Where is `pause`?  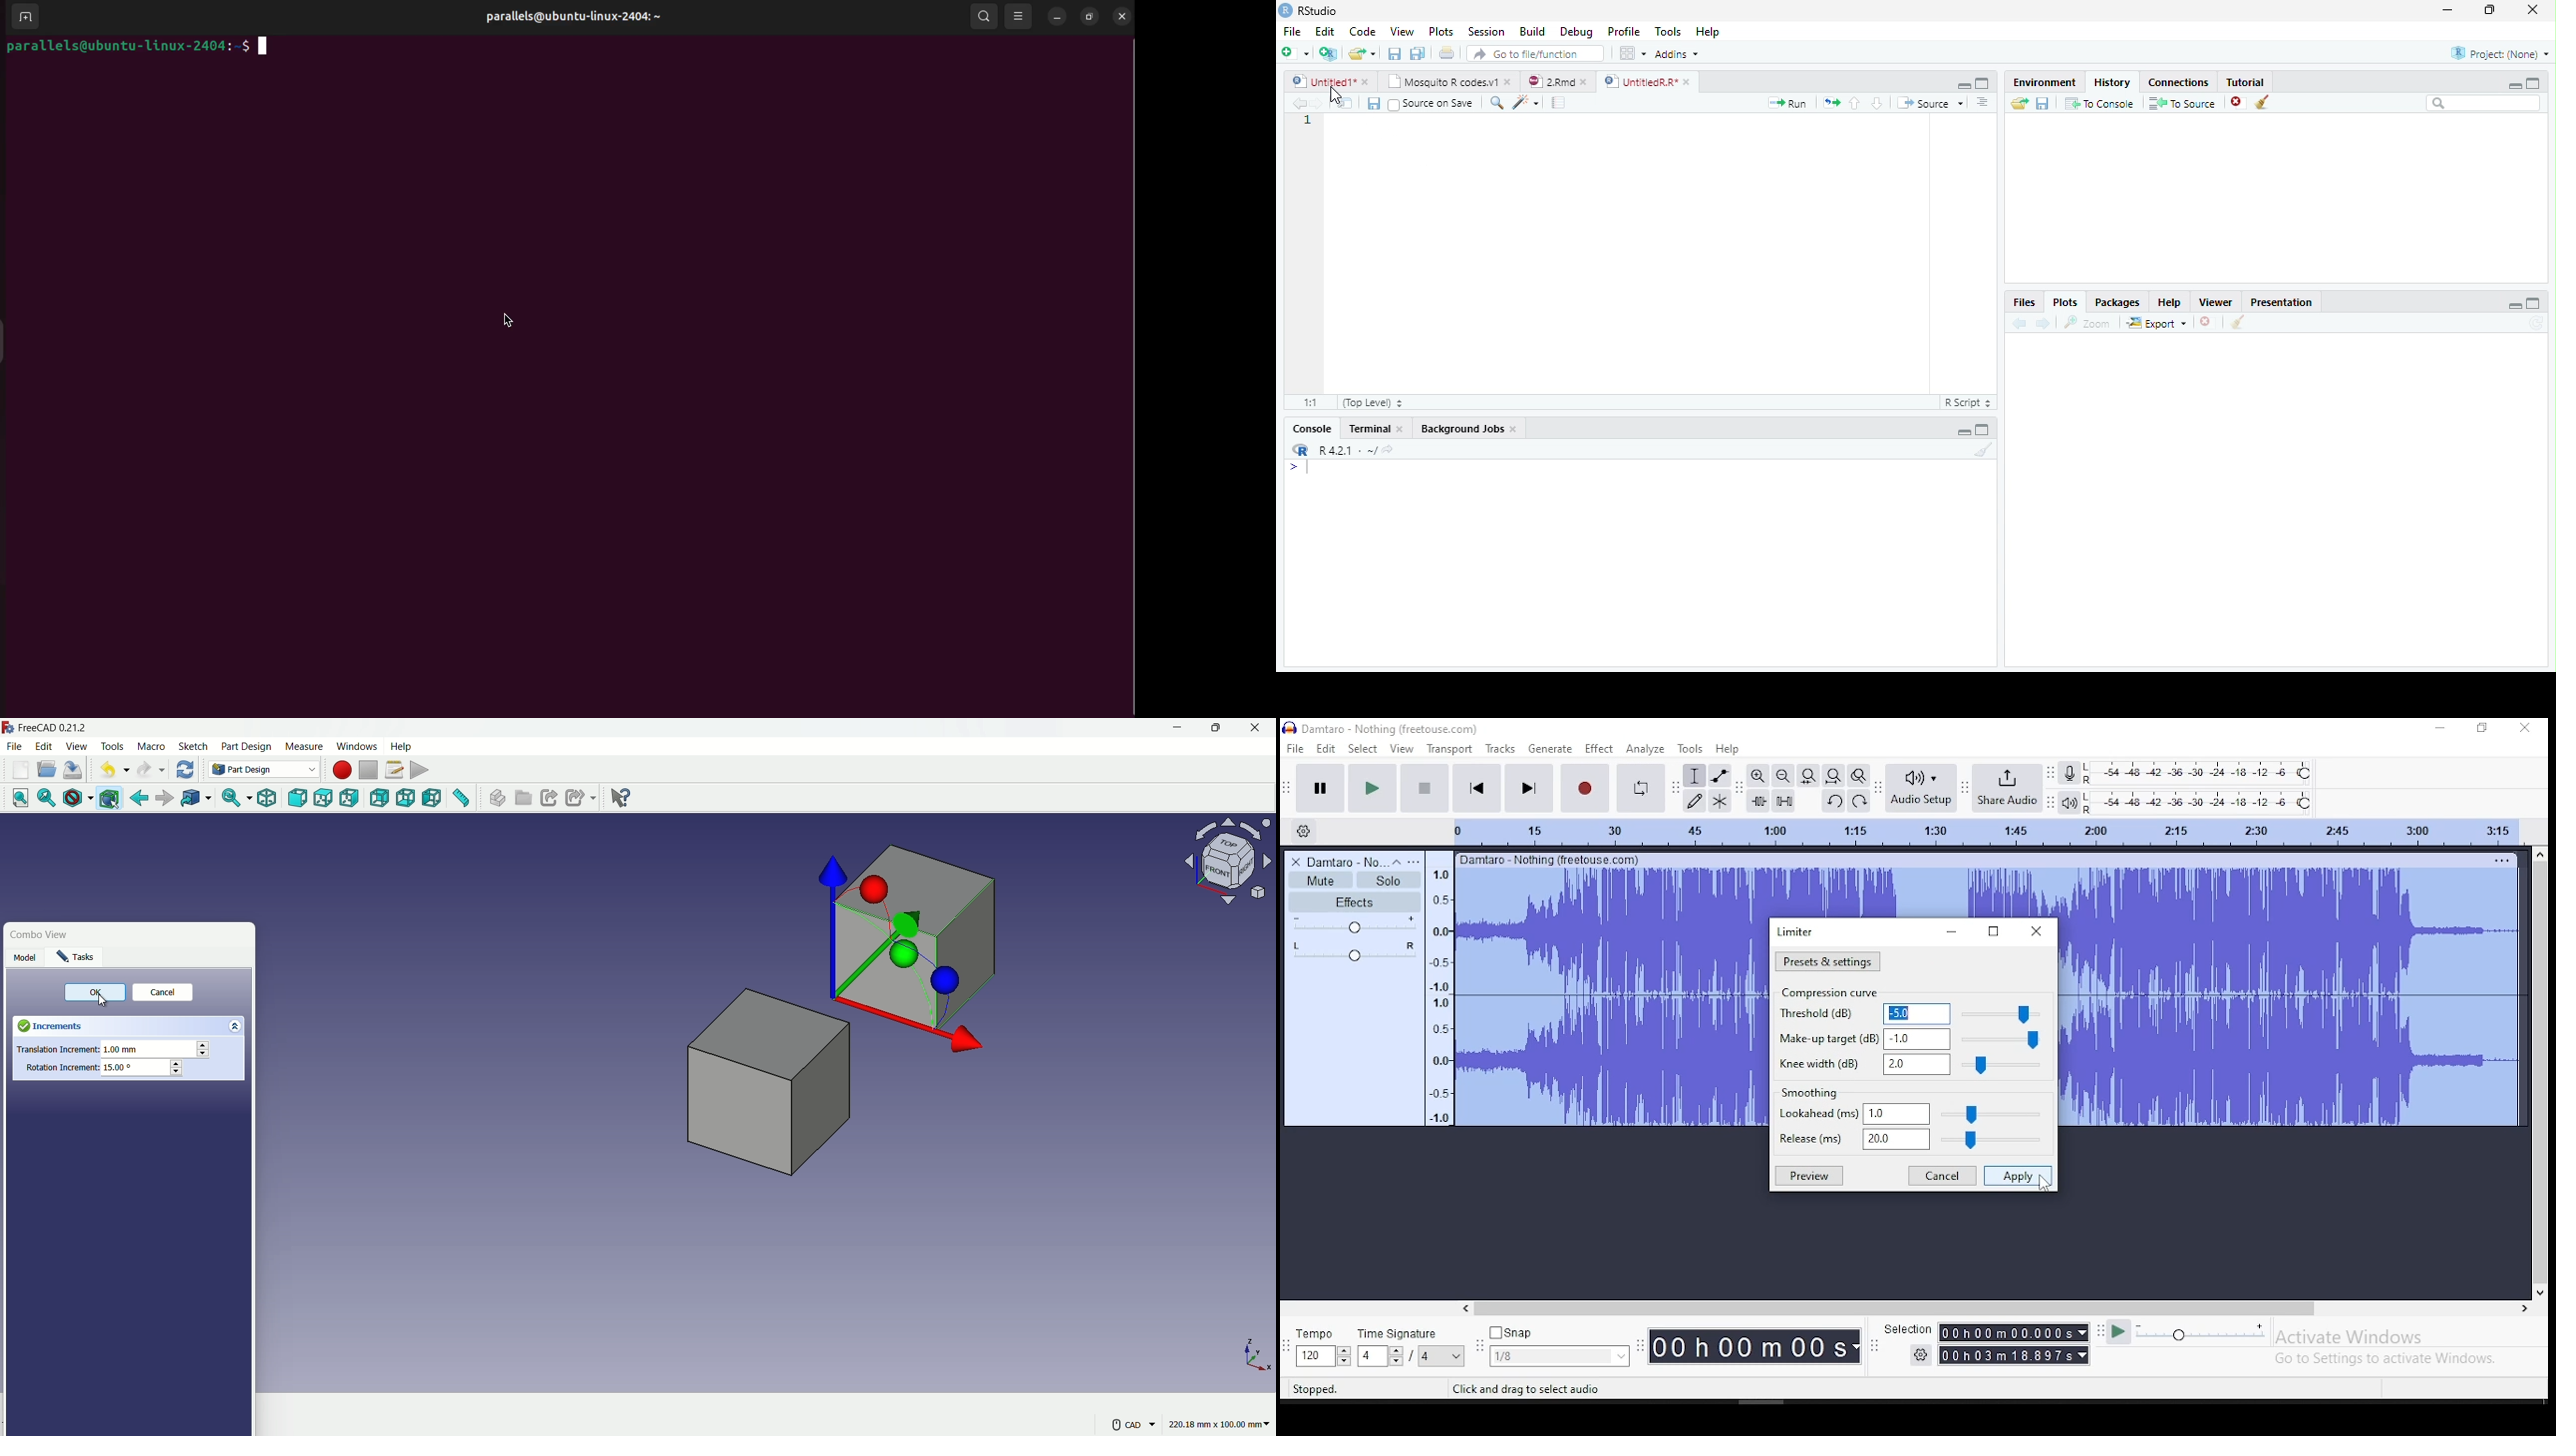 pause is located at coordinates (1320, 787).